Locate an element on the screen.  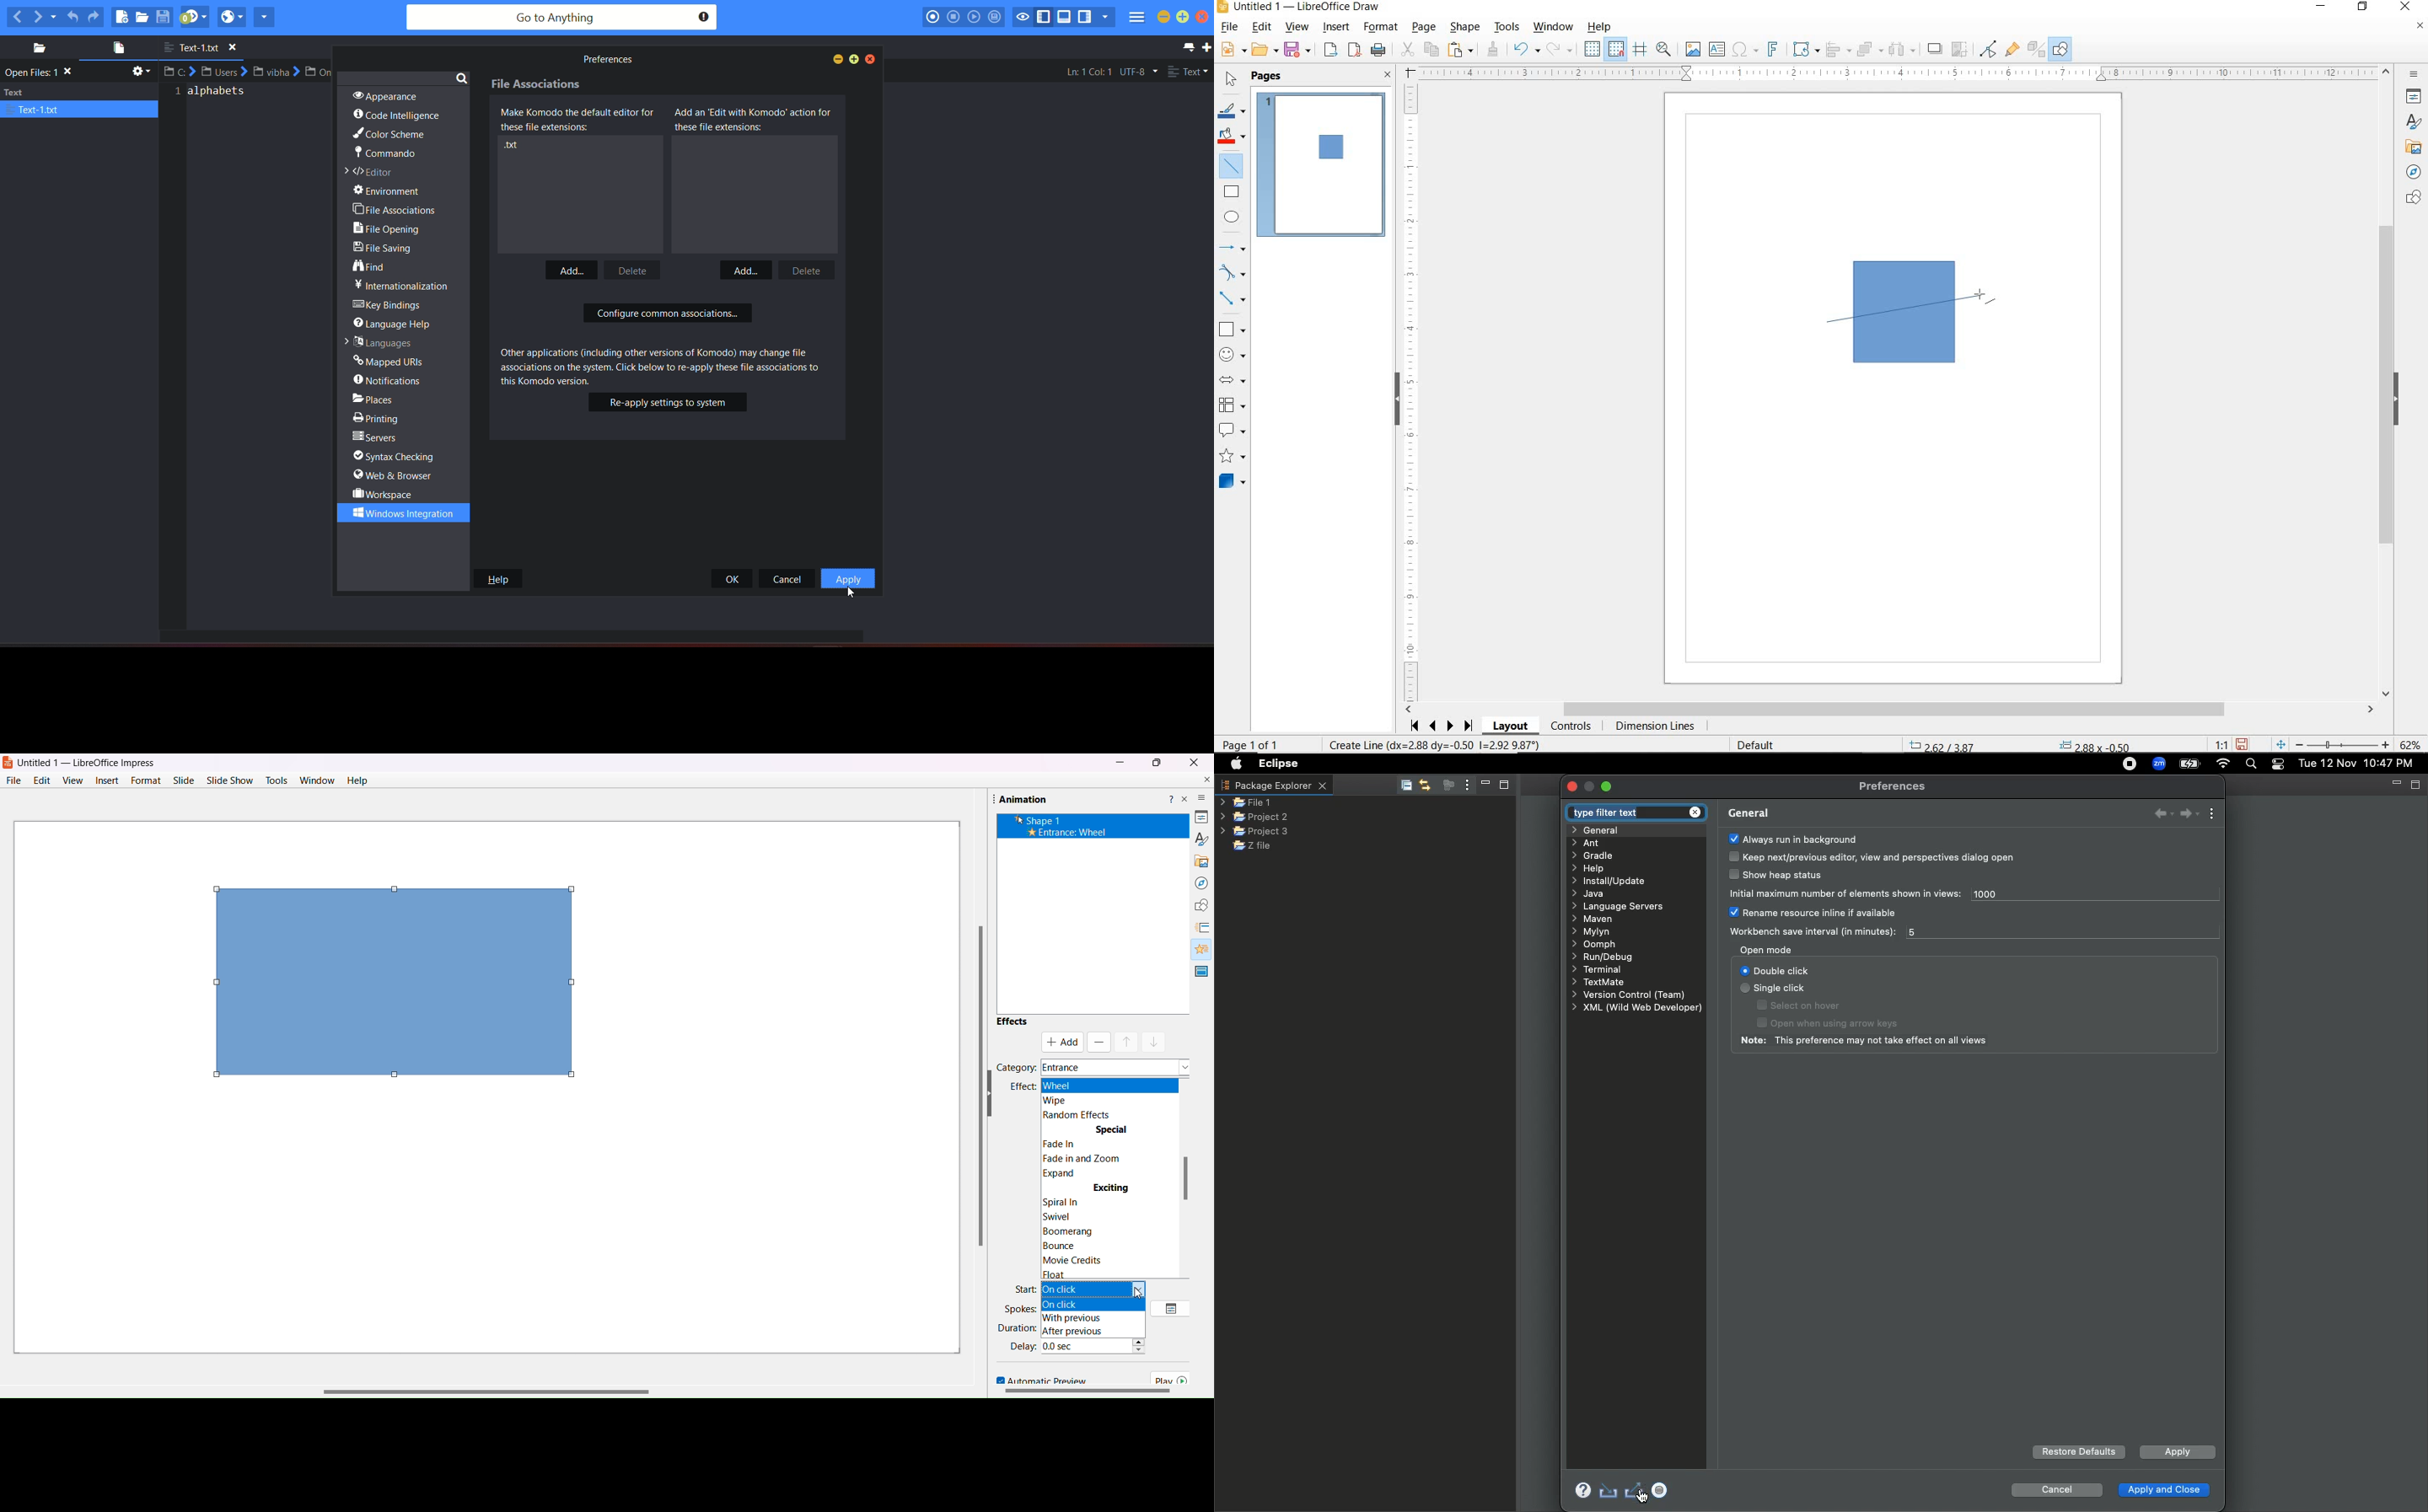
GALLERY is located at coordinates (2411, 146).